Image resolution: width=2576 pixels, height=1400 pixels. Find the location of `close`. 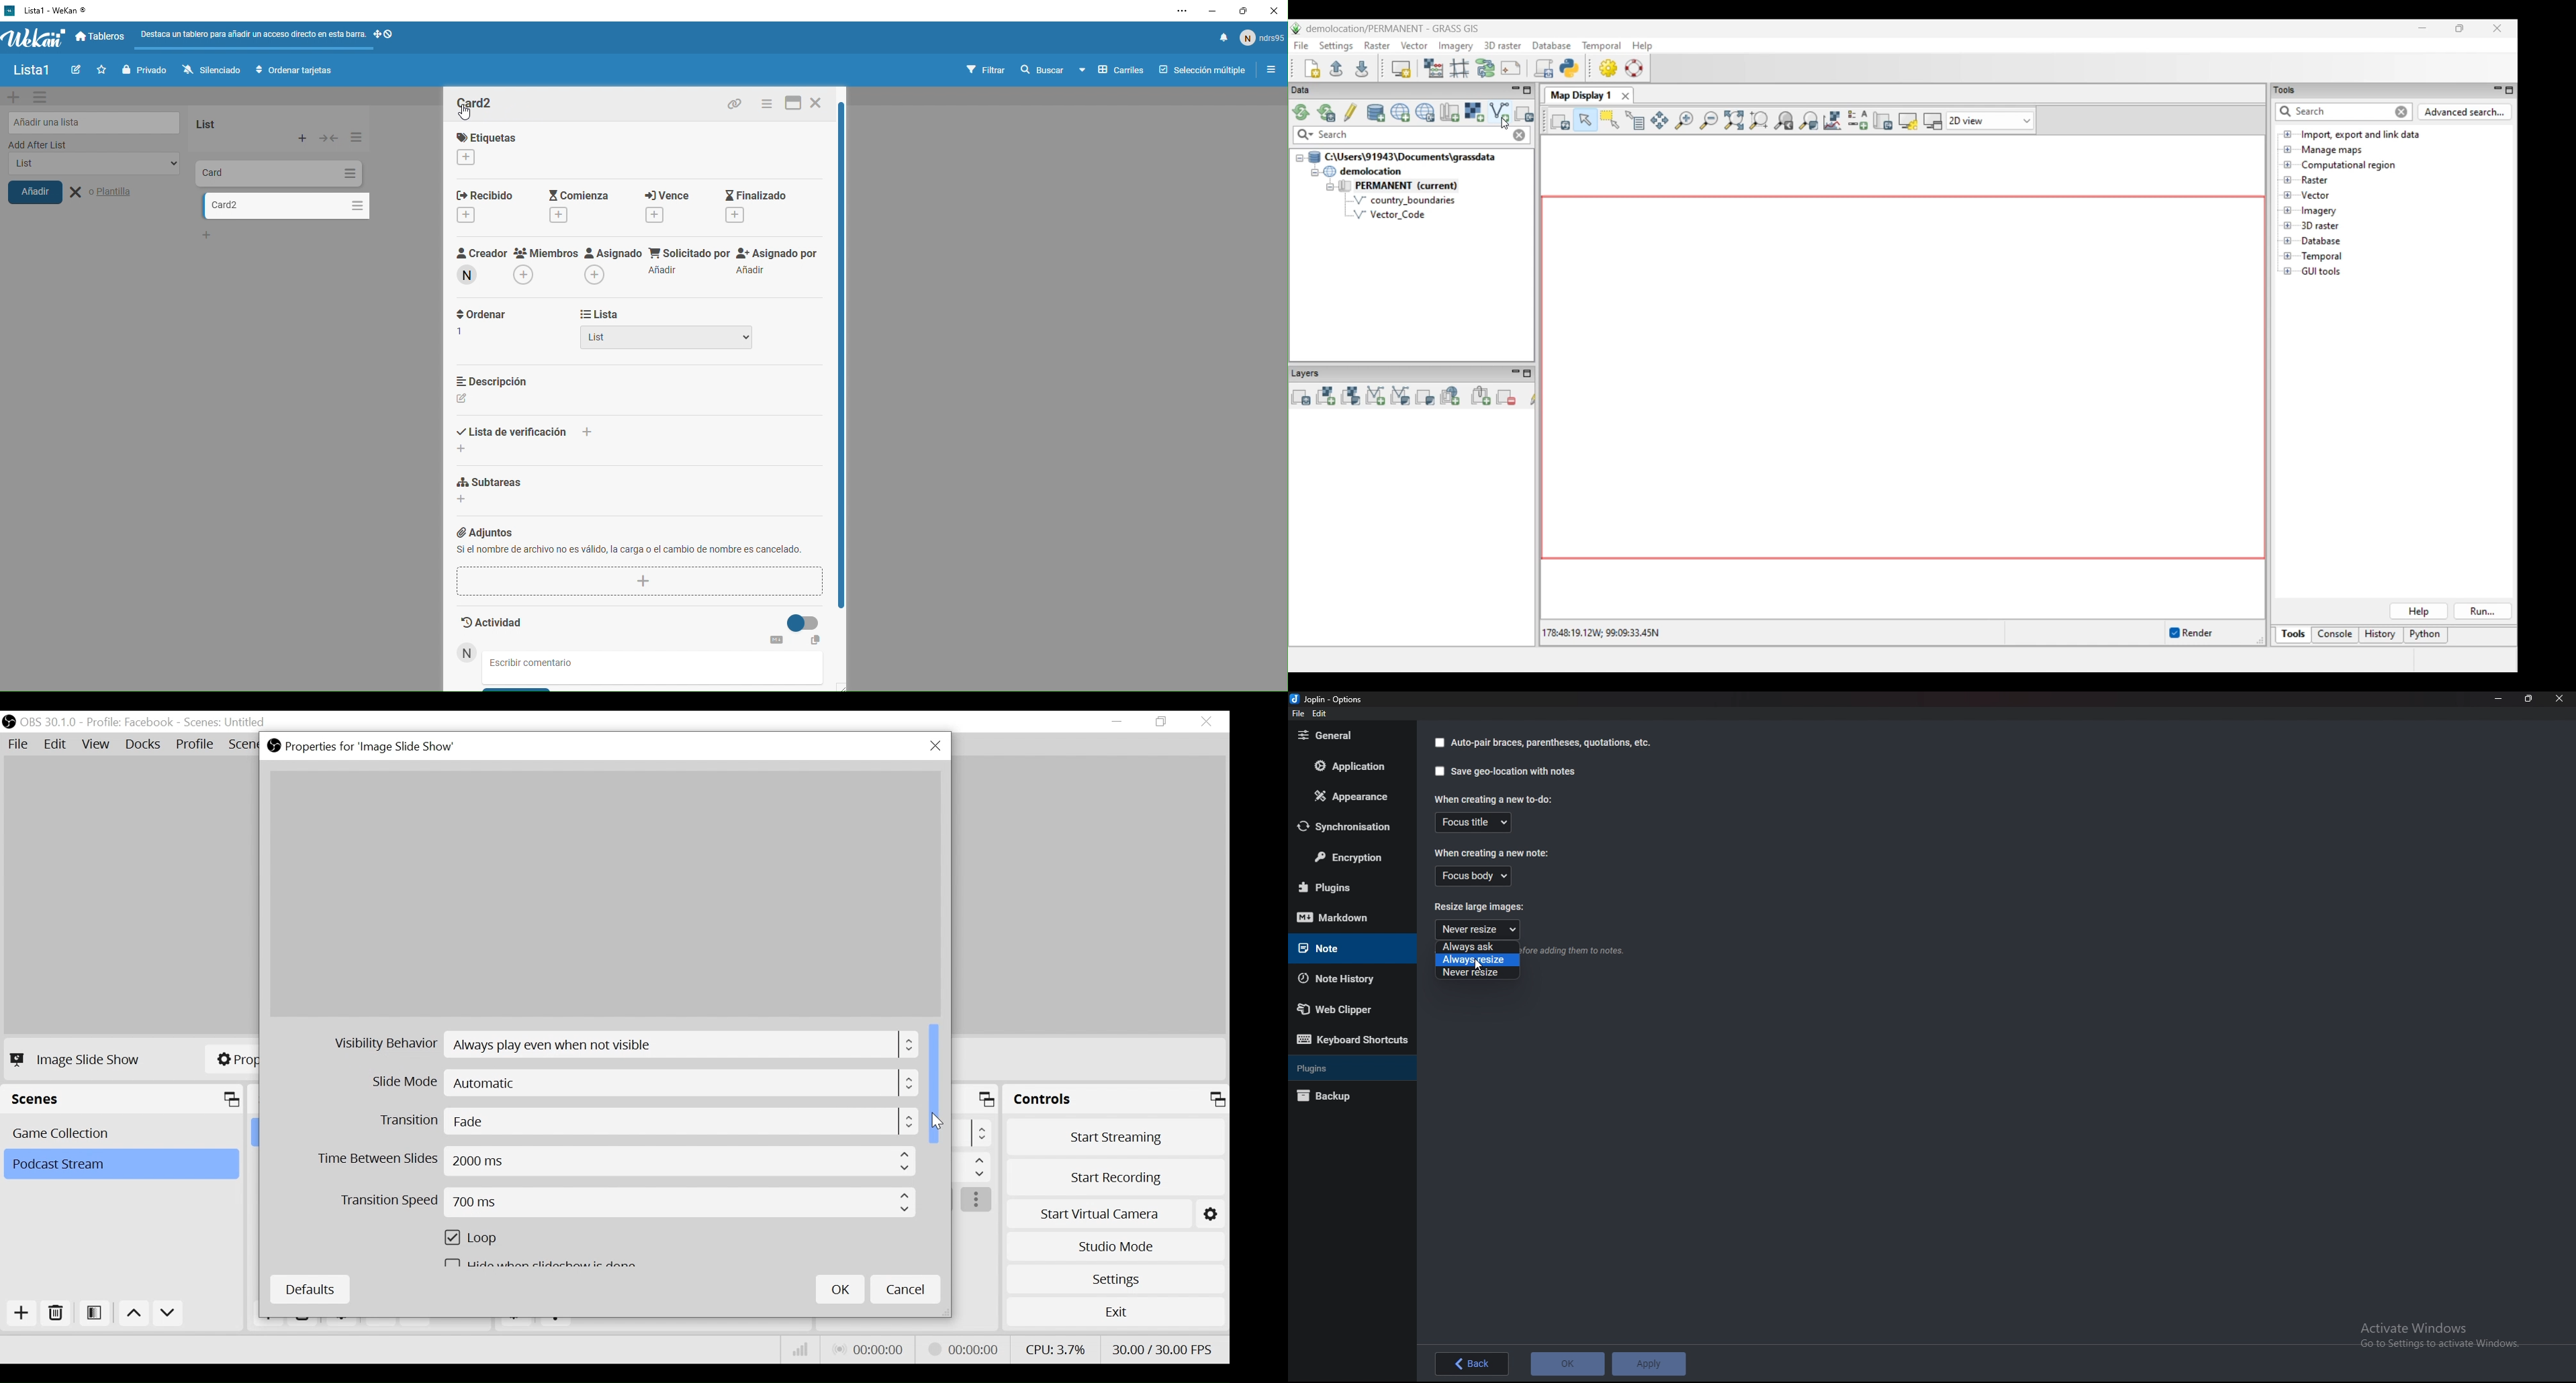

close is located at coordinates (820, 105).